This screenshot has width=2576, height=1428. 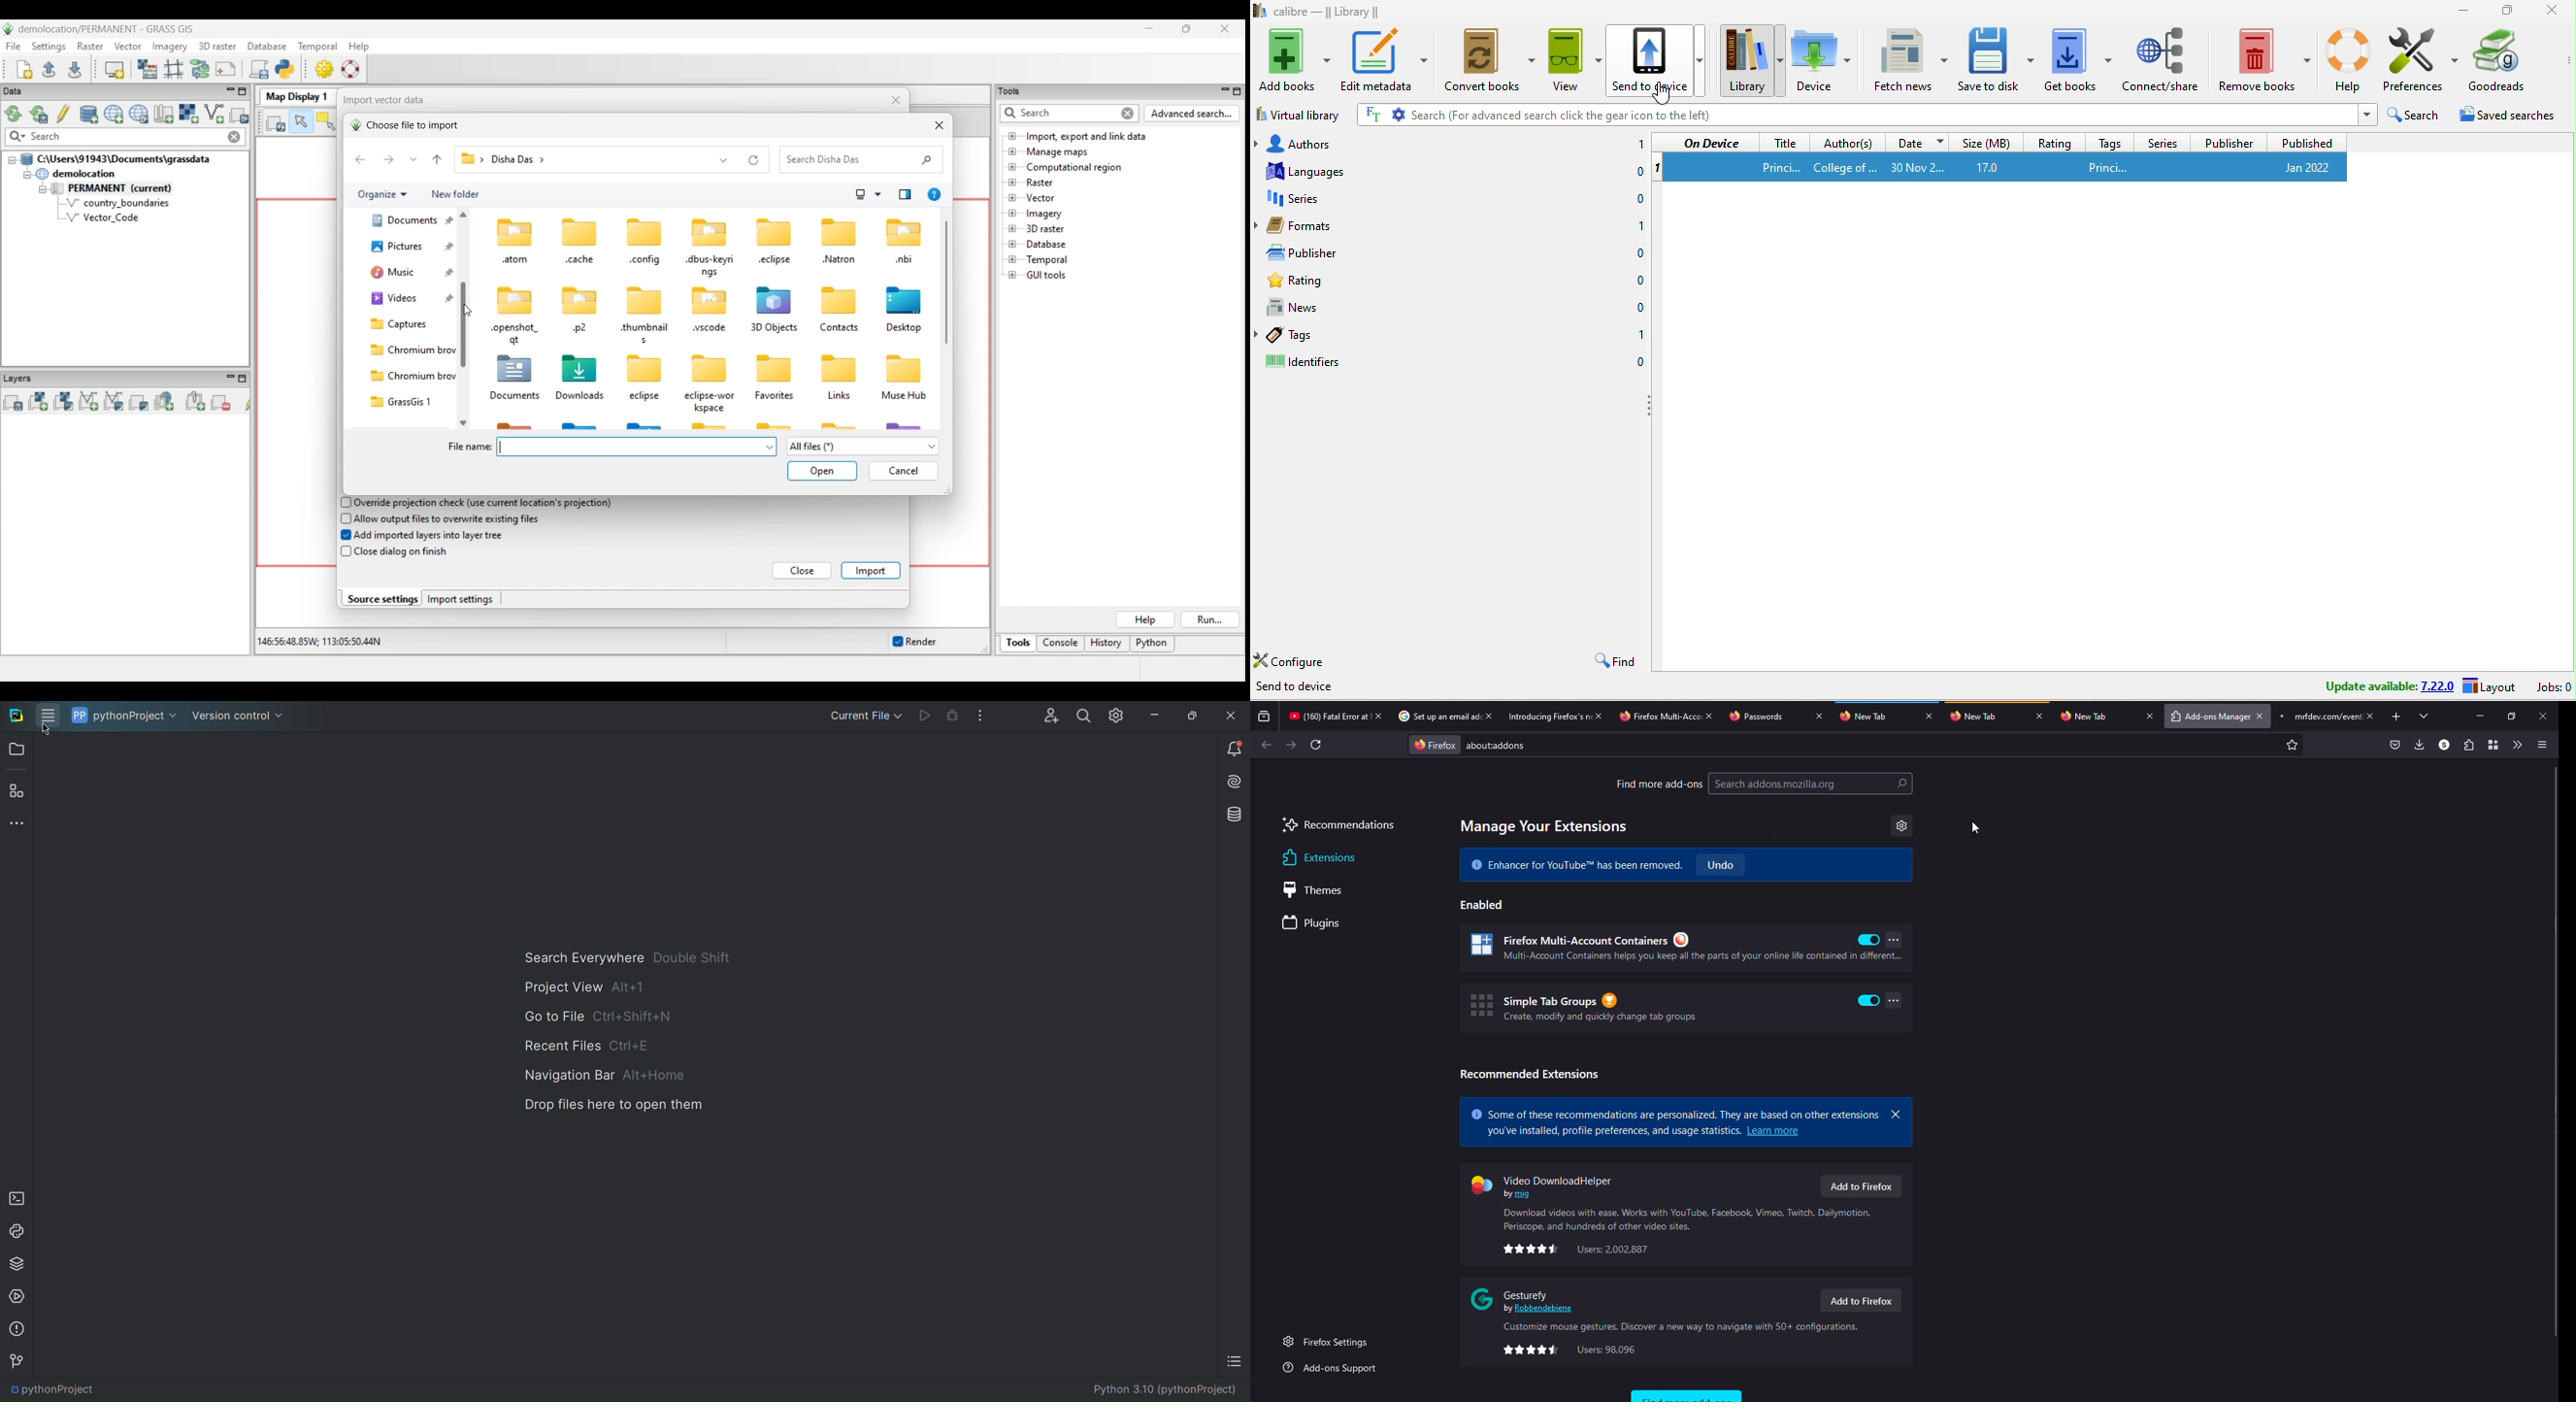 What do you see at coordinates (2553, 686) in the screenshot?
I see `jobs 0` at bounding box center [2553, 686].